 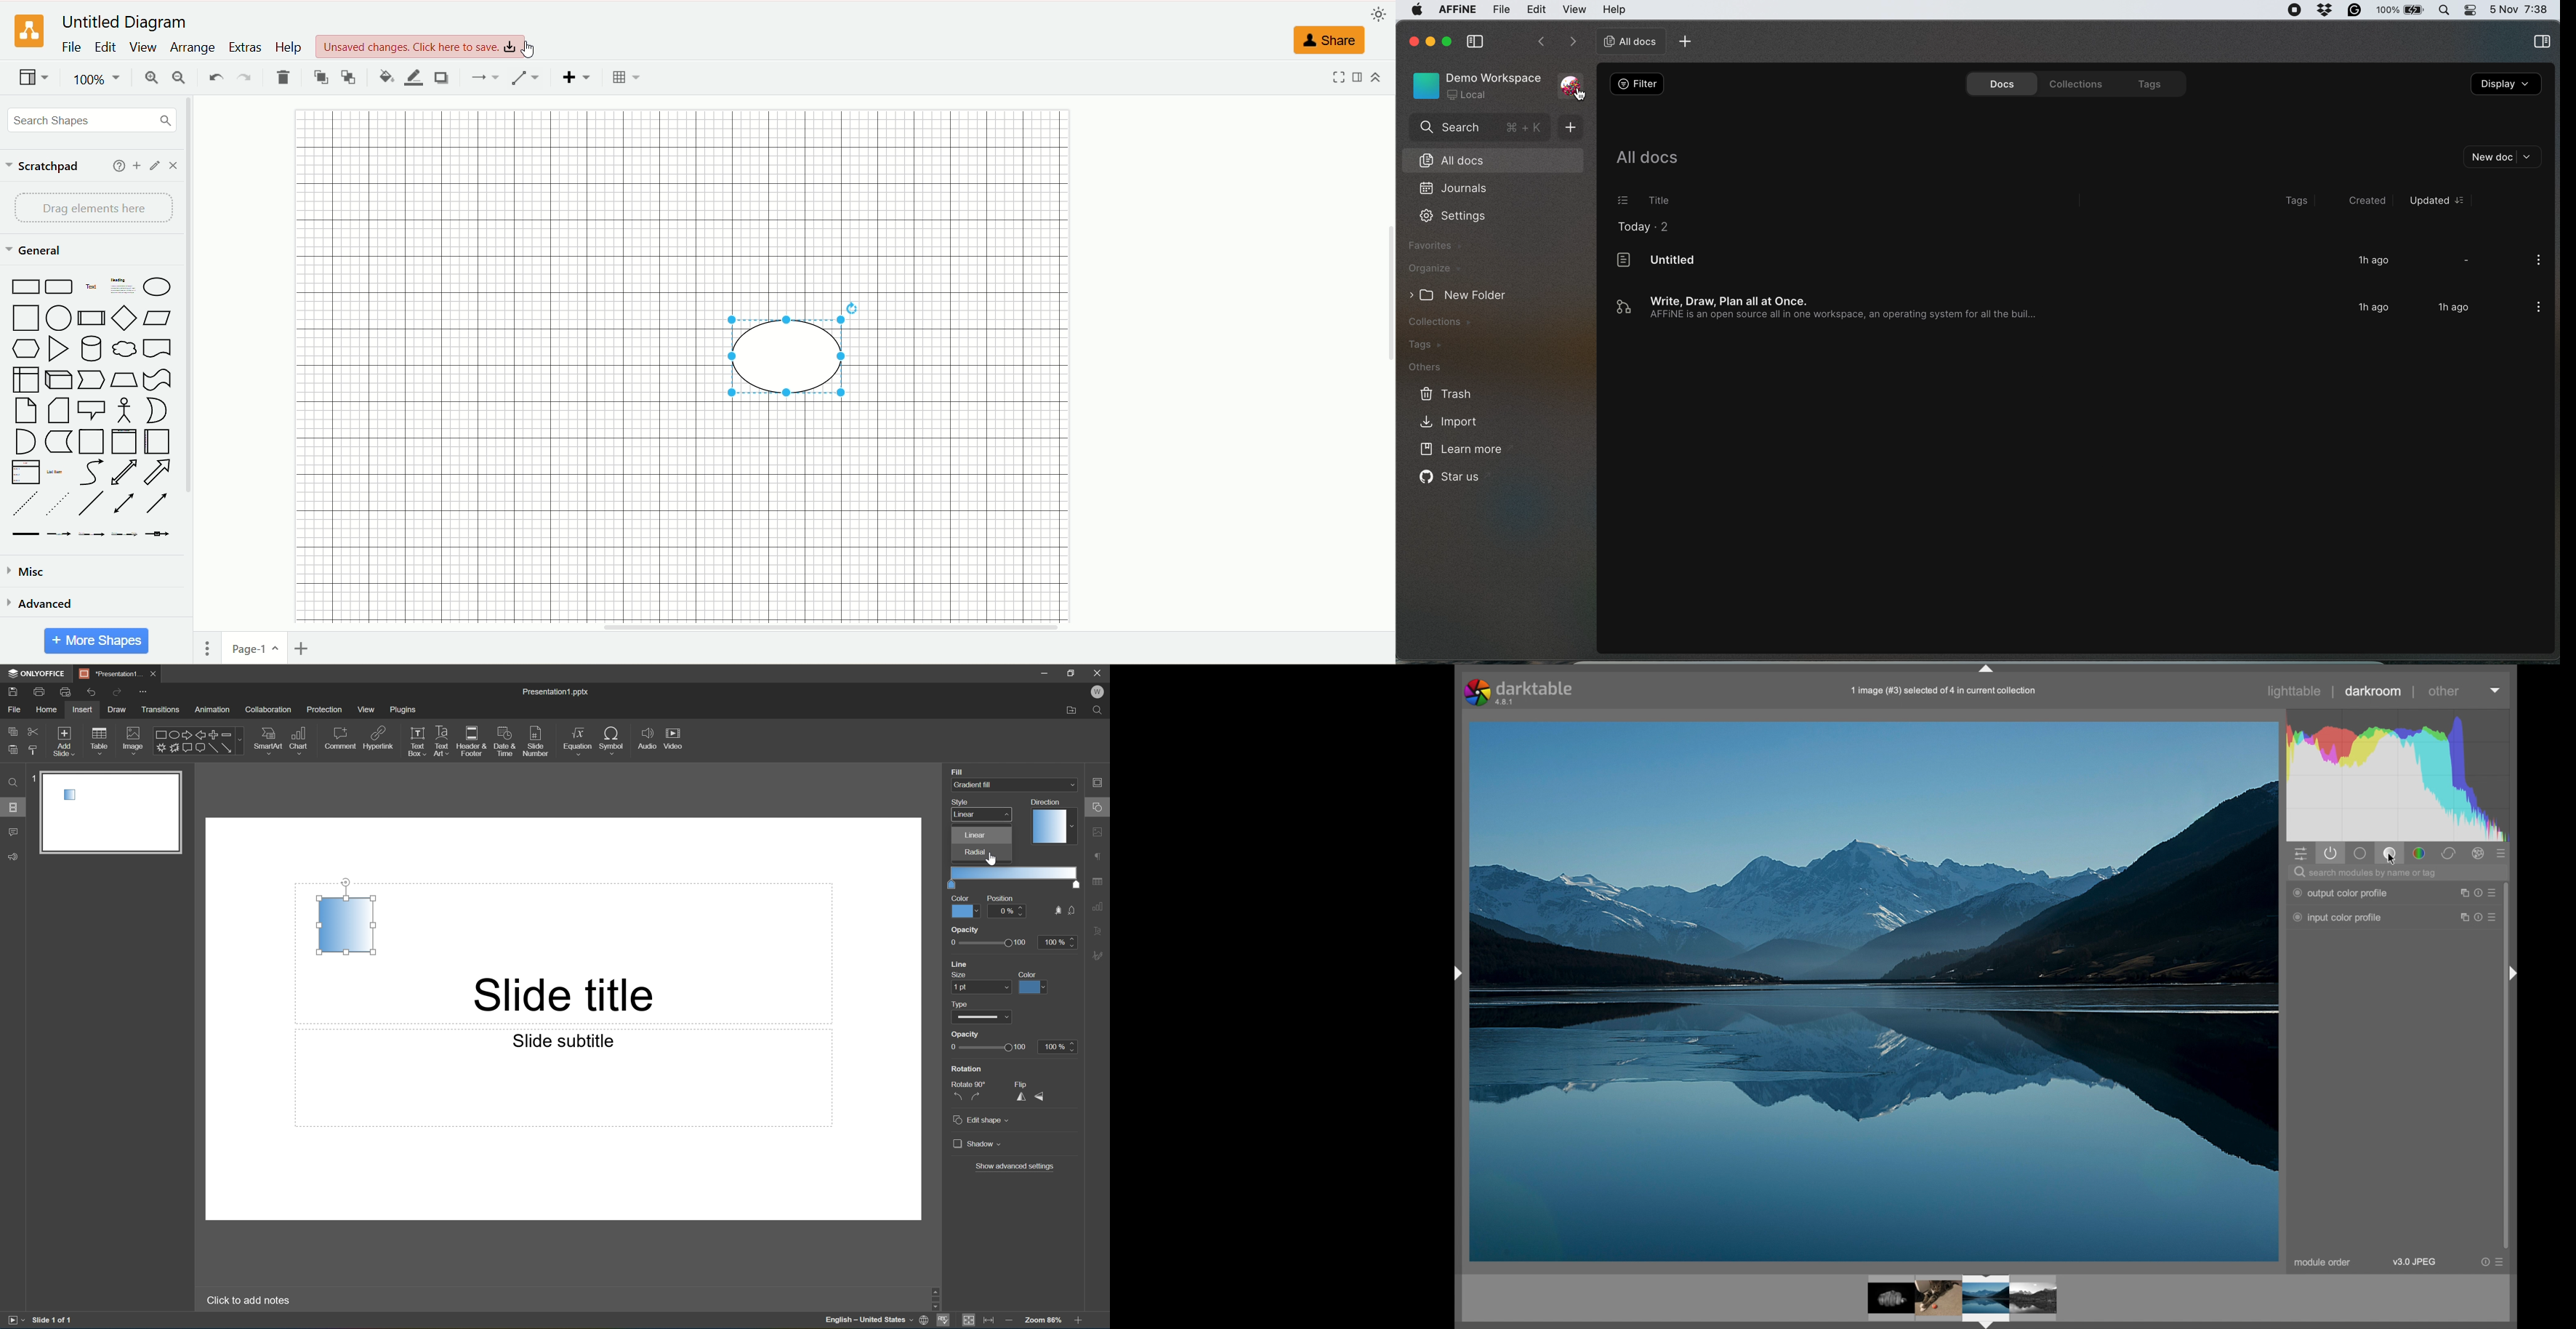 I want to click on Slide title, so click(x=579, y=996).